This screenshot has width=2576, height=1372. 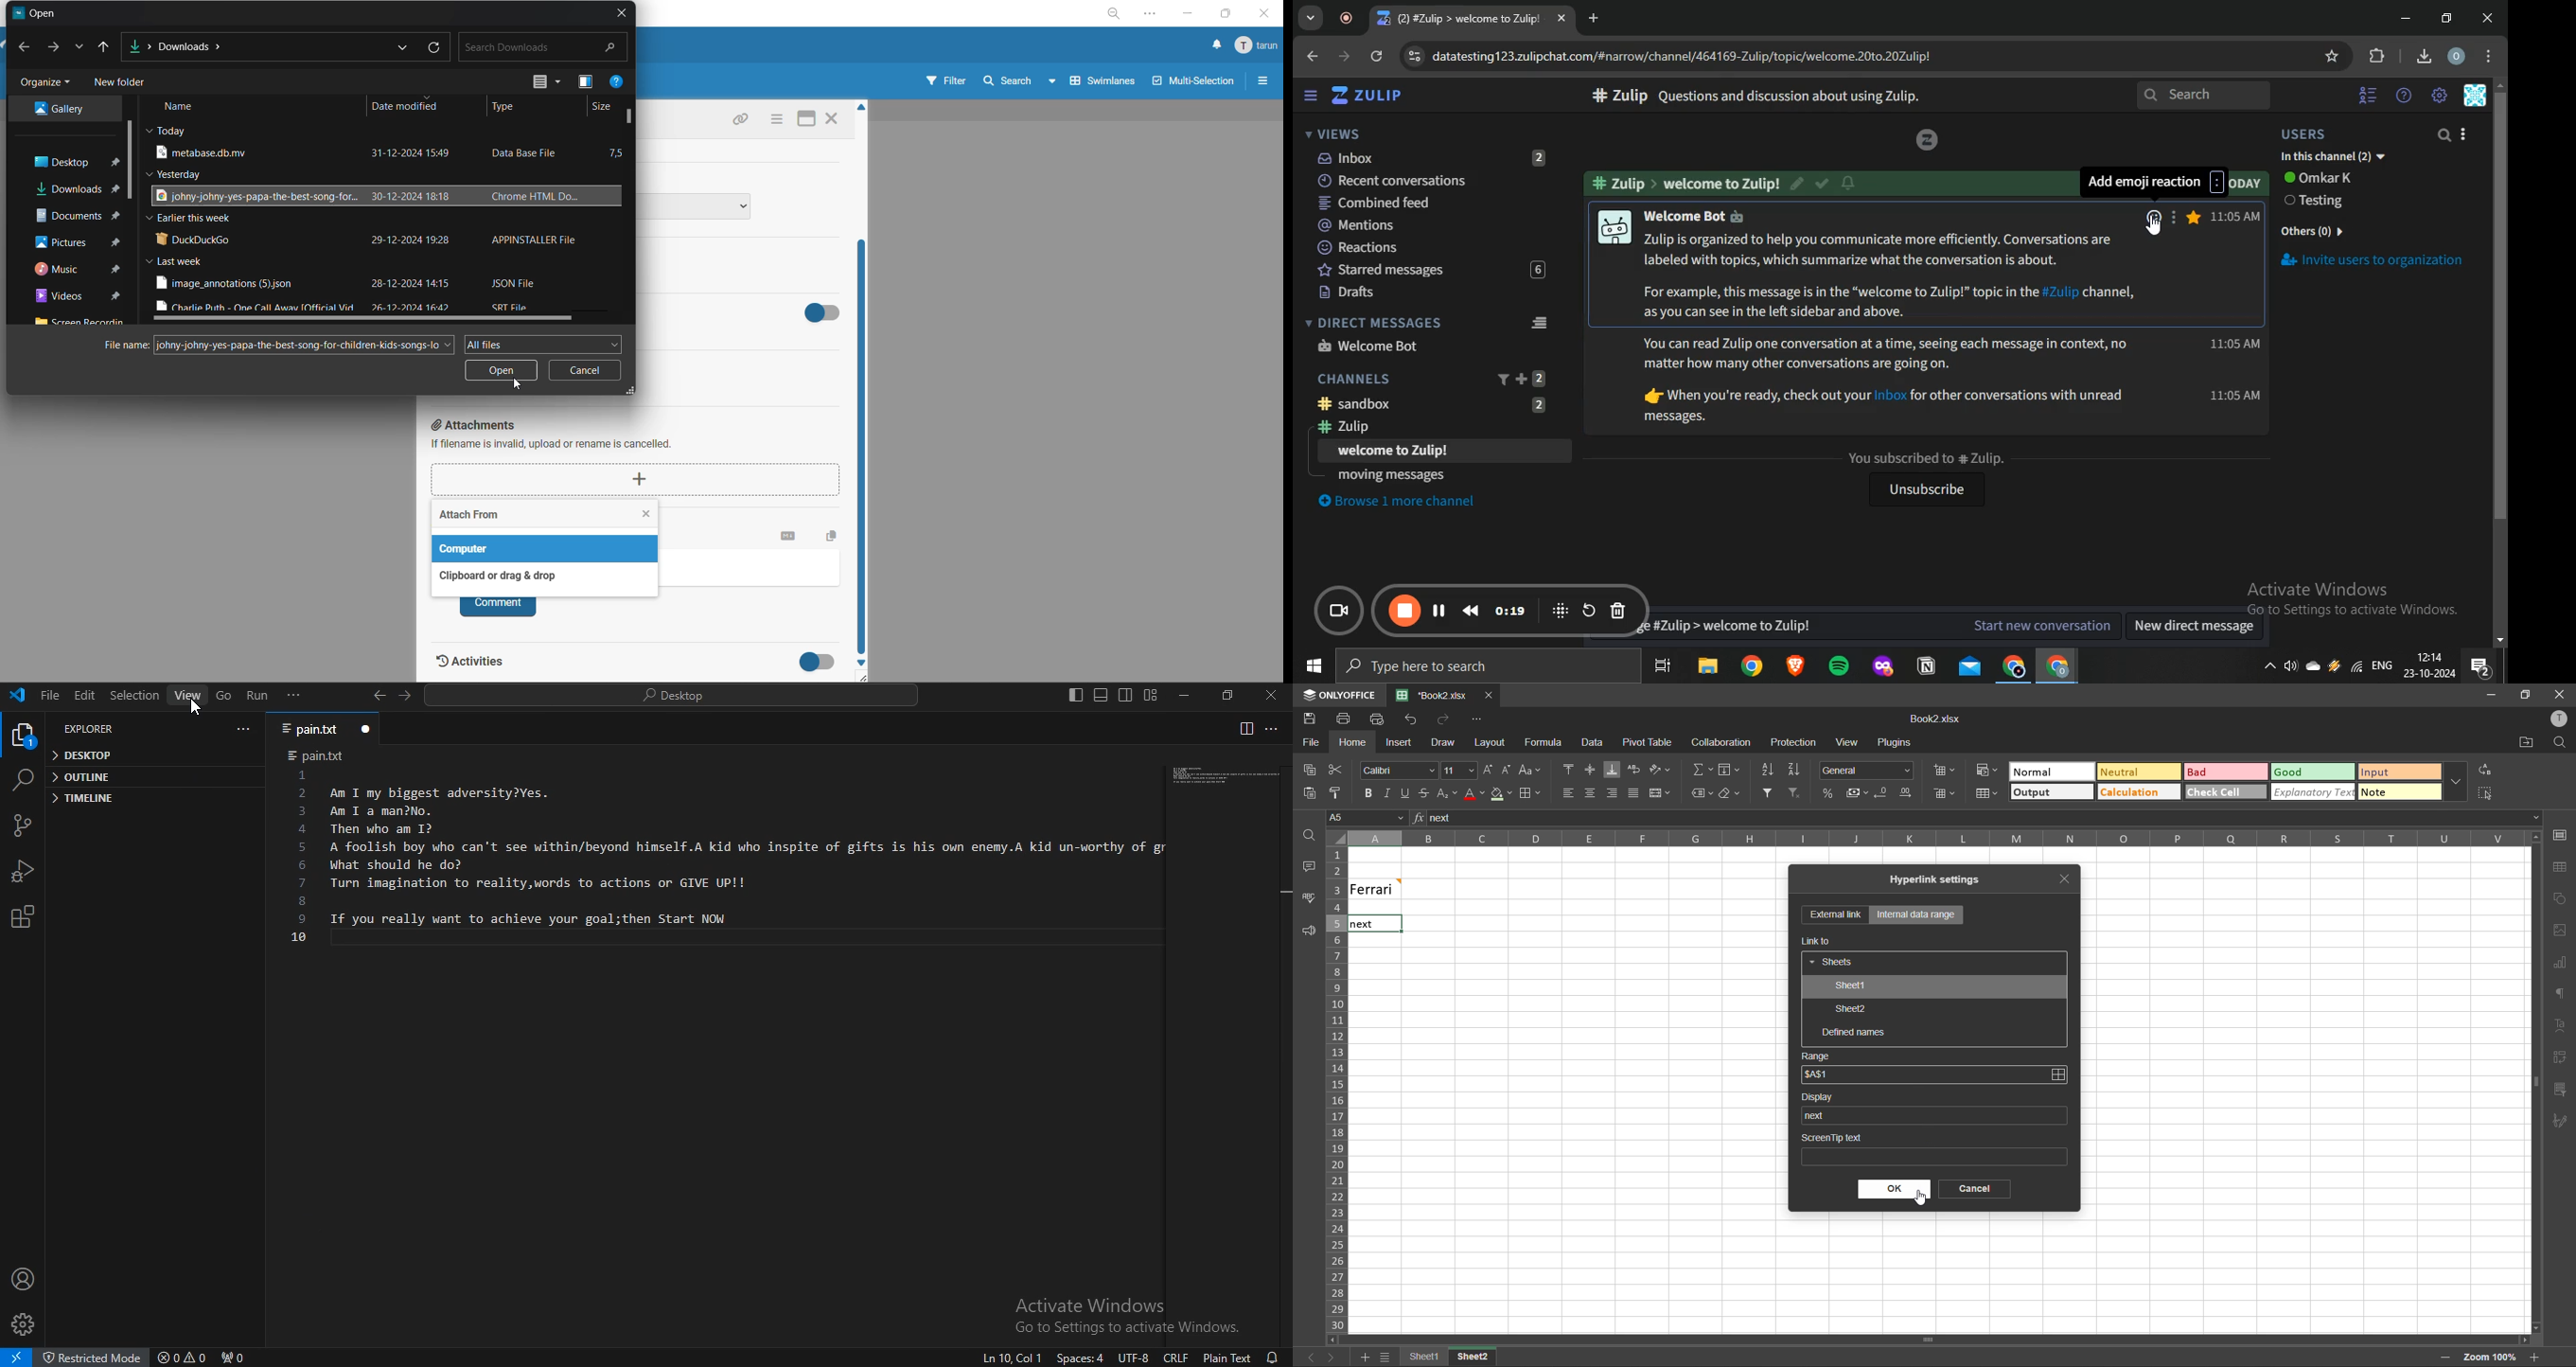 I want to click on search tab, so click(x=1311, y=19).